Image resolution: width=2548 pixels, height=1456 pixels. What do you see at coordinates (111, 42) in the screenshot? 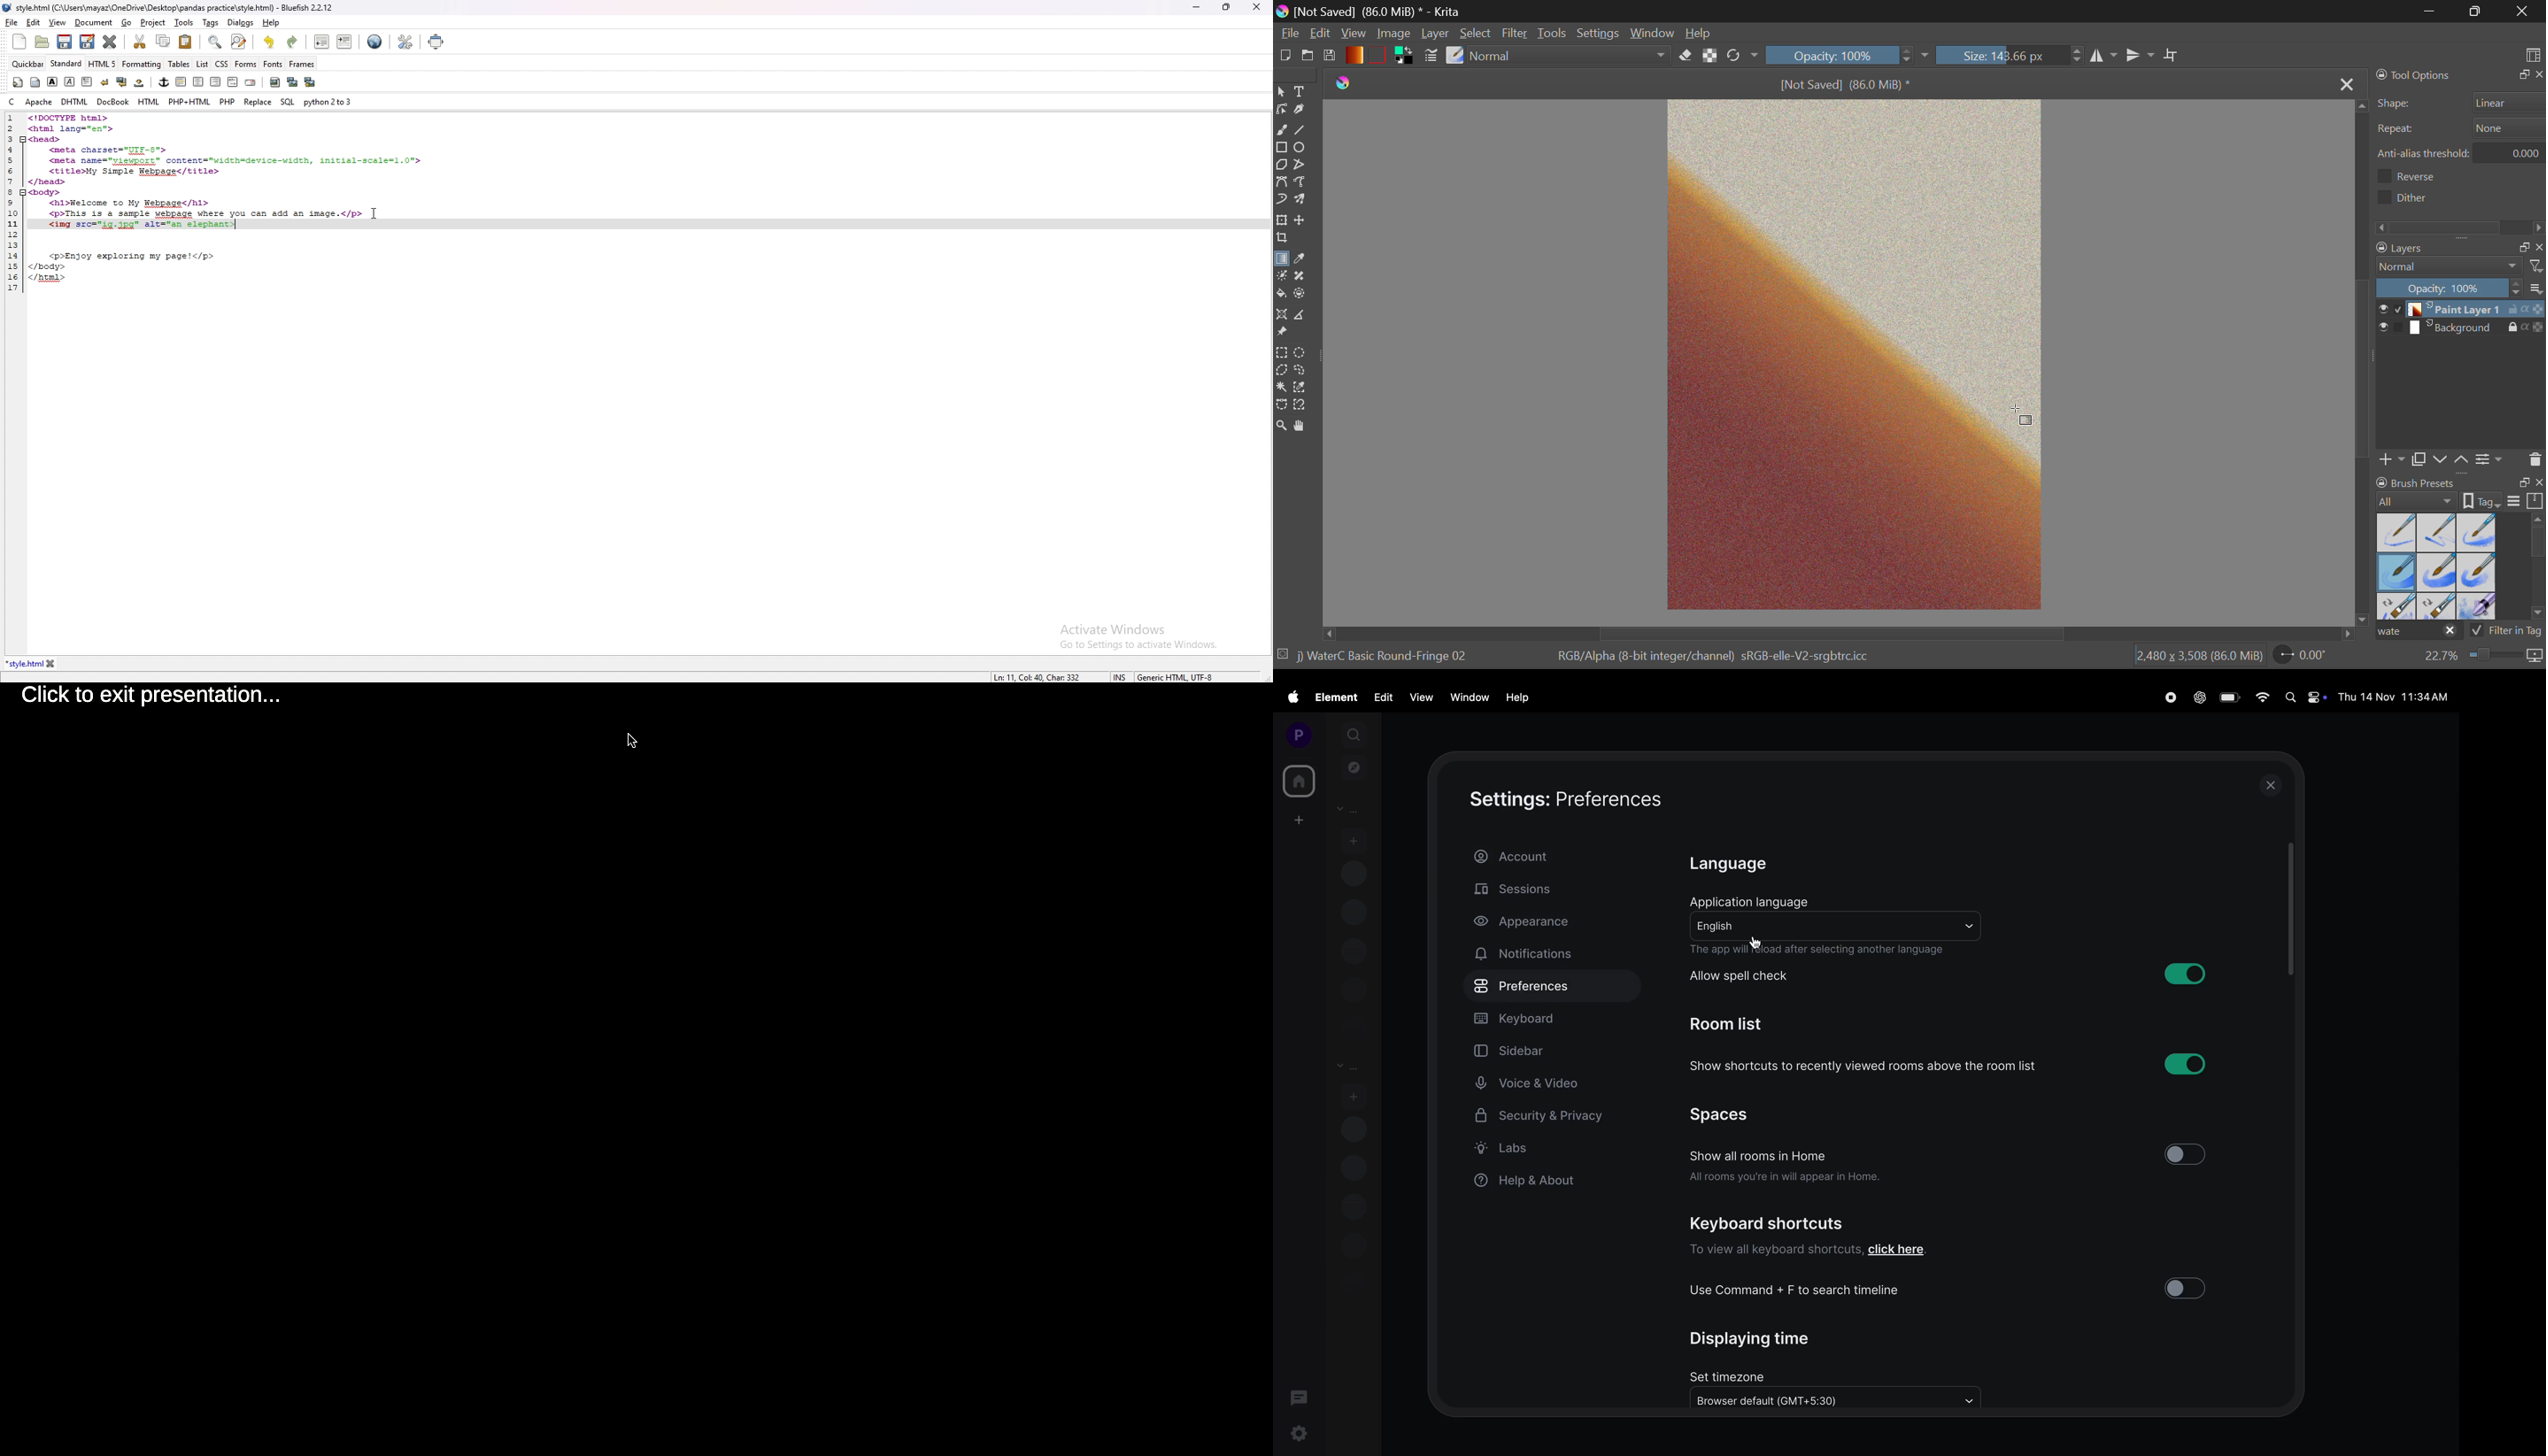
I see `close current tab` at bounding box center [111, 42].